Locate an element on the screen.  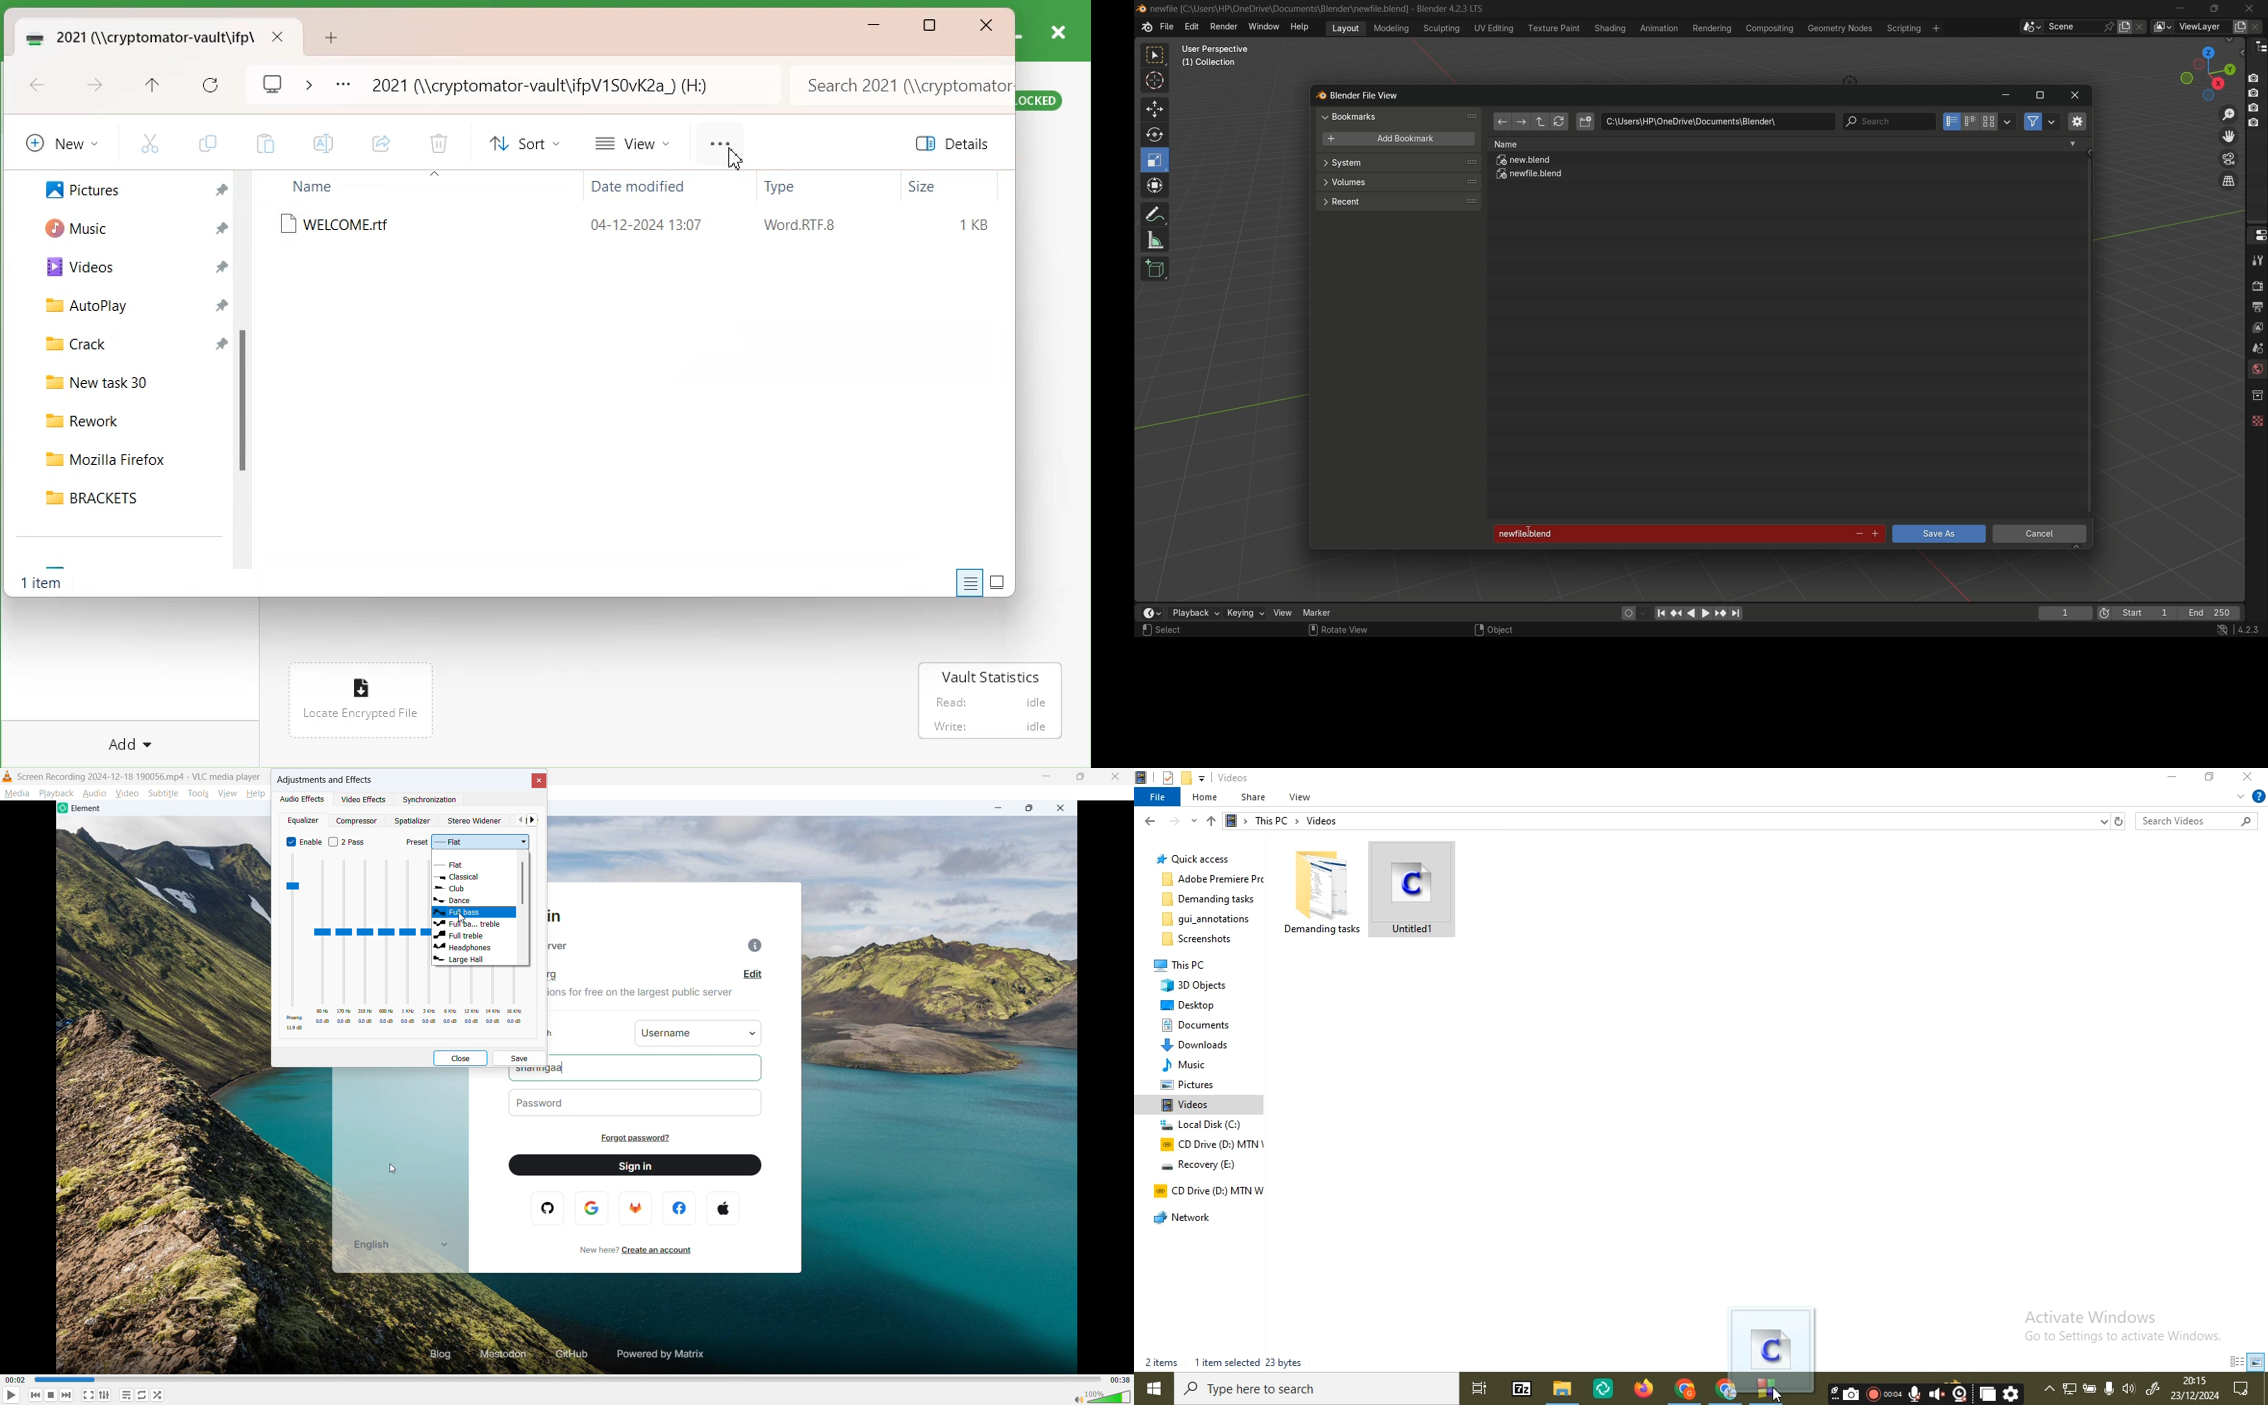
Locate encrypted file is located at coordinates (354, 713).